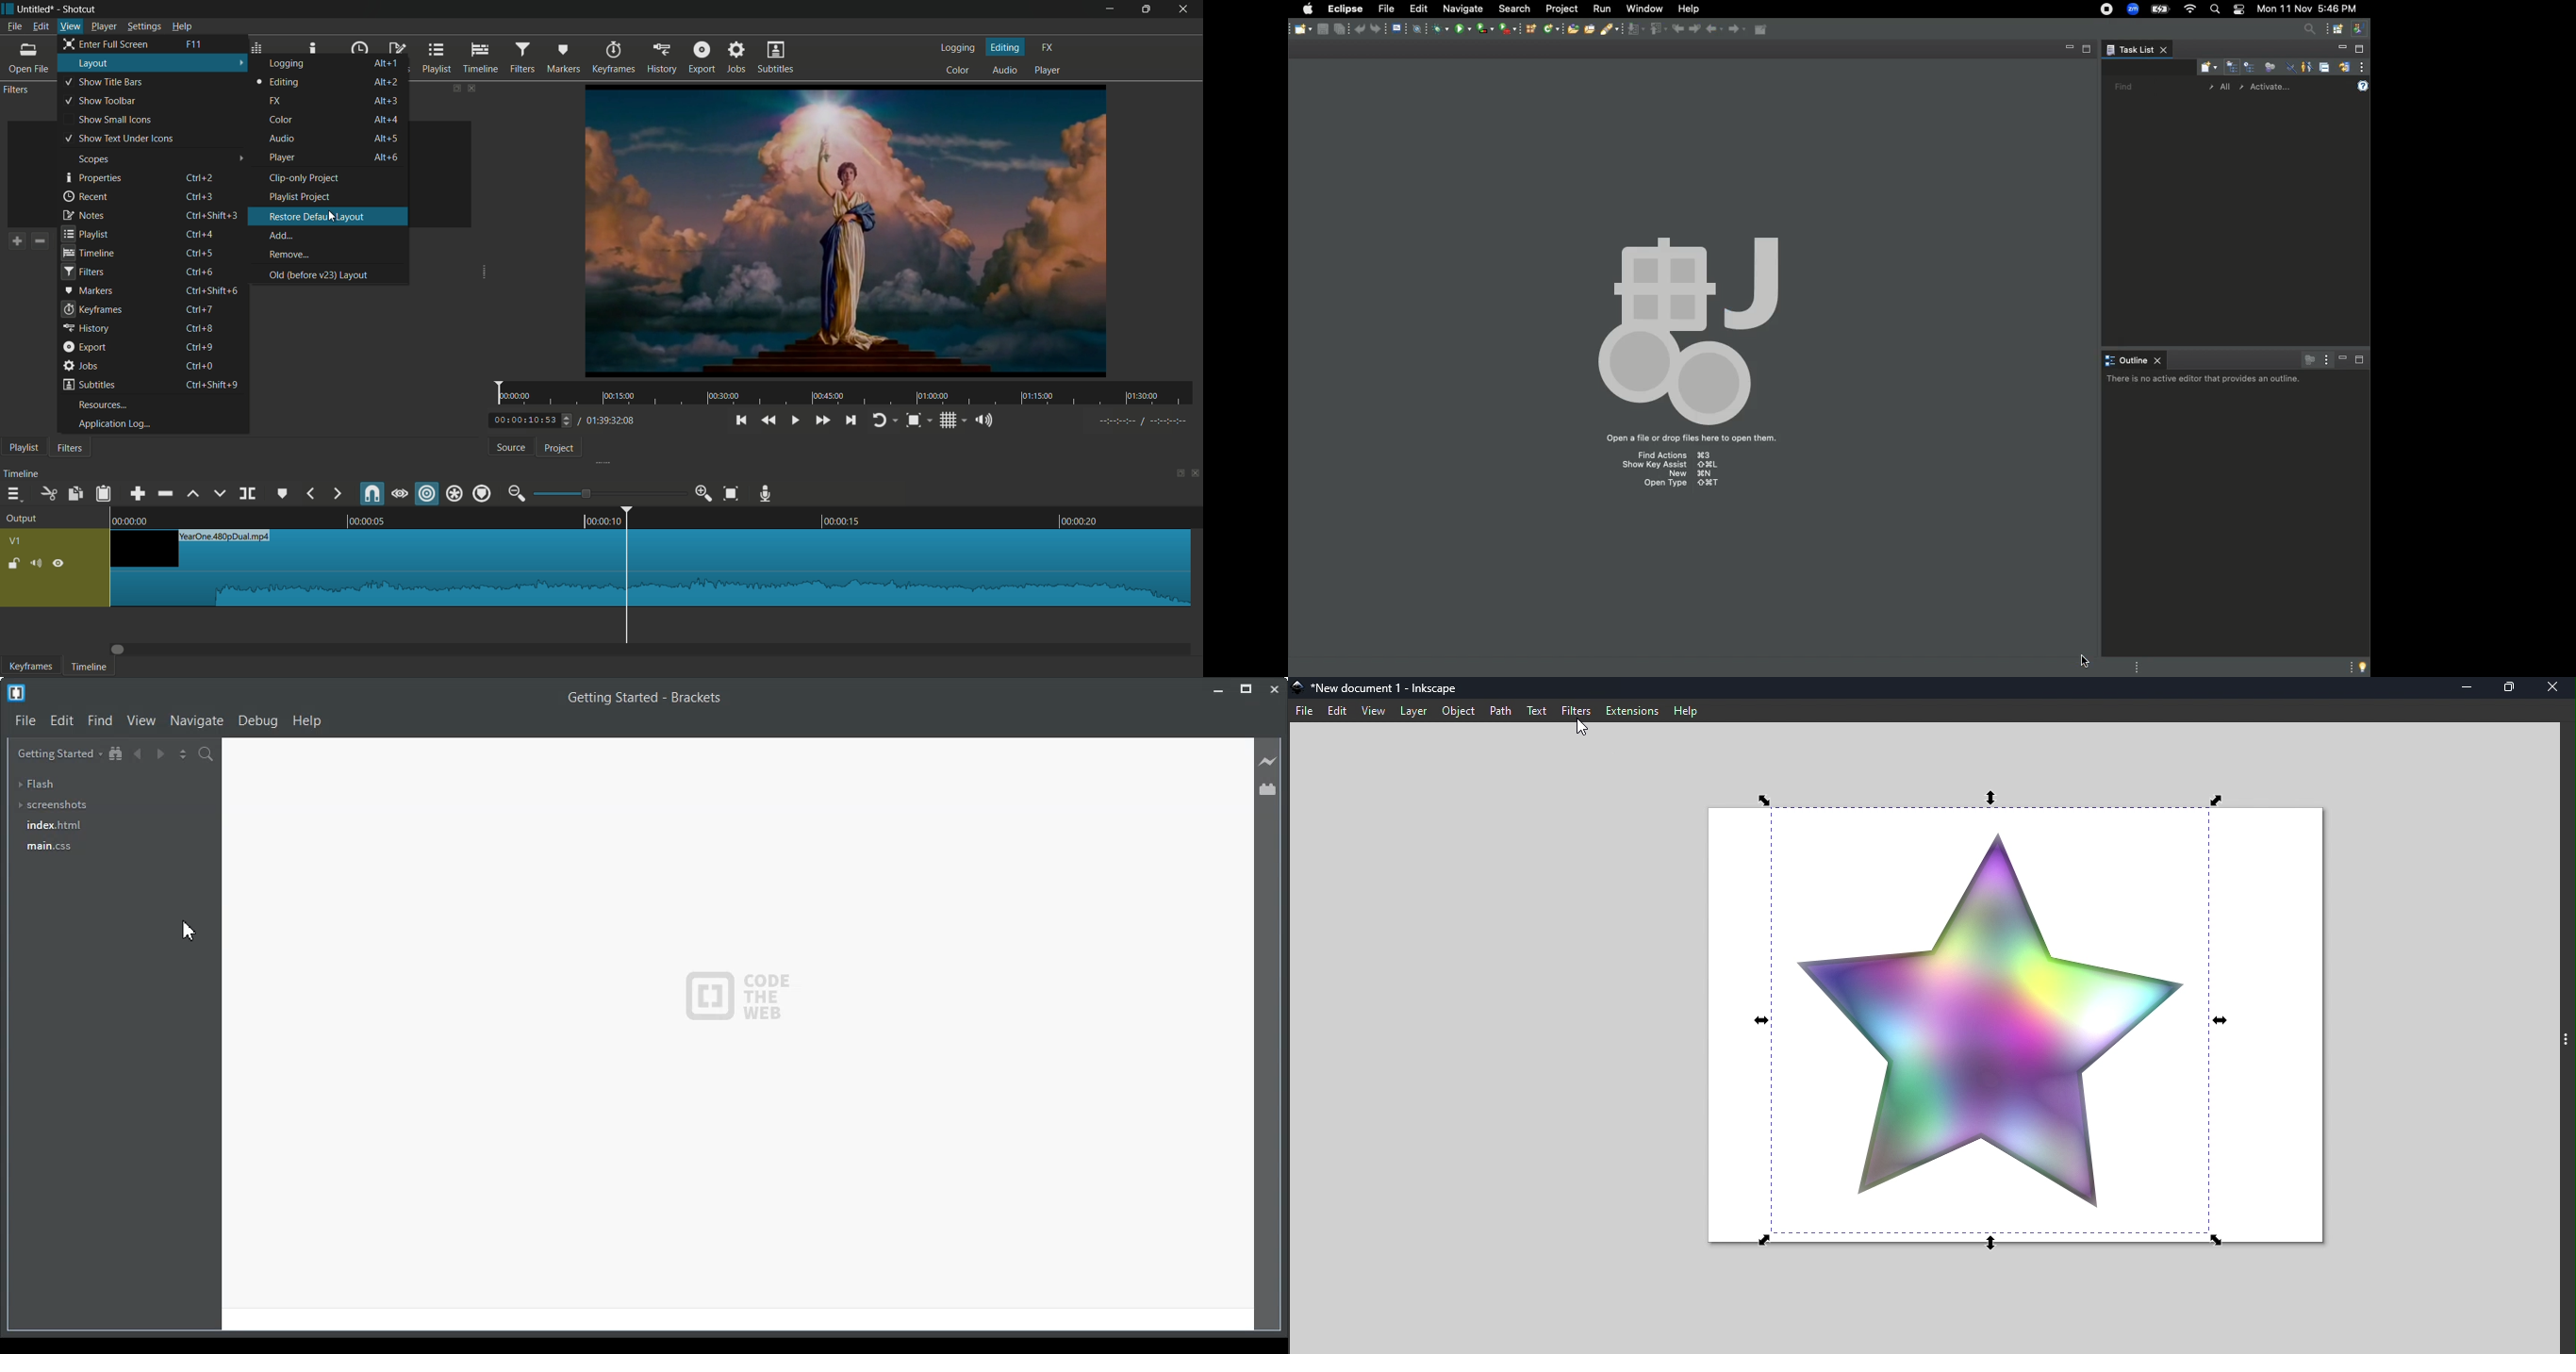 This screenshot has width=2576, height=1372. I want to click on edit menu, so click(40, 26).